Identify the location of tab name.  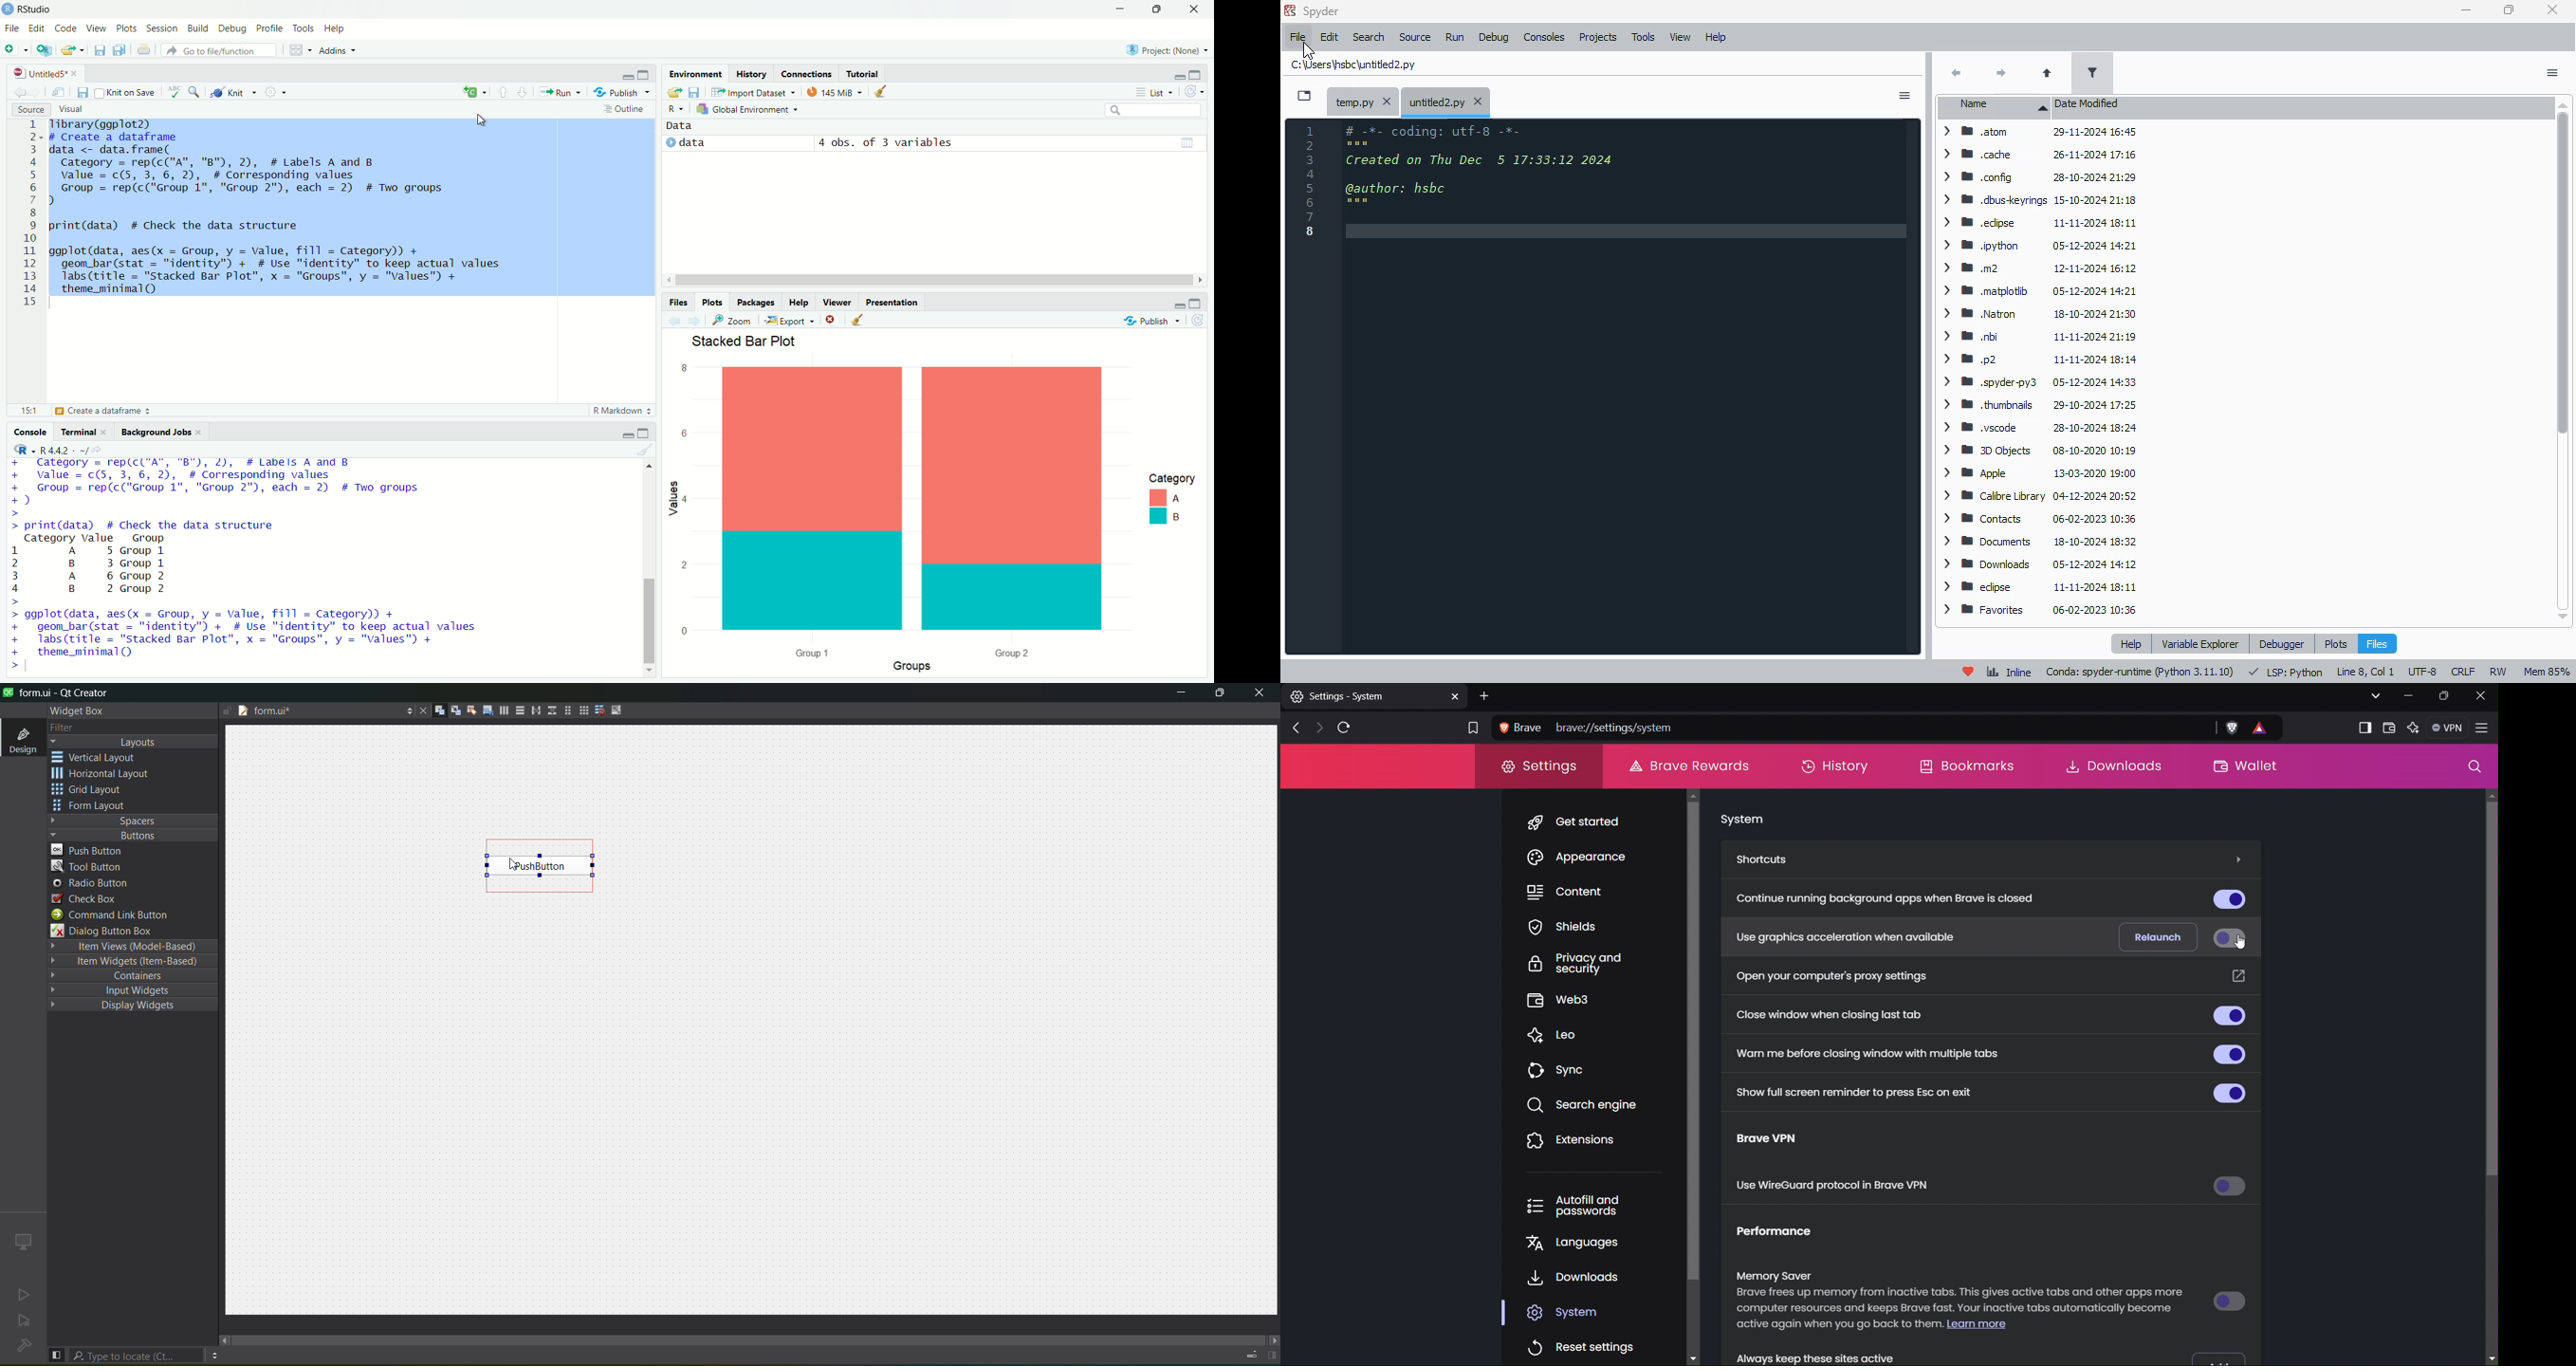
(305, 712).